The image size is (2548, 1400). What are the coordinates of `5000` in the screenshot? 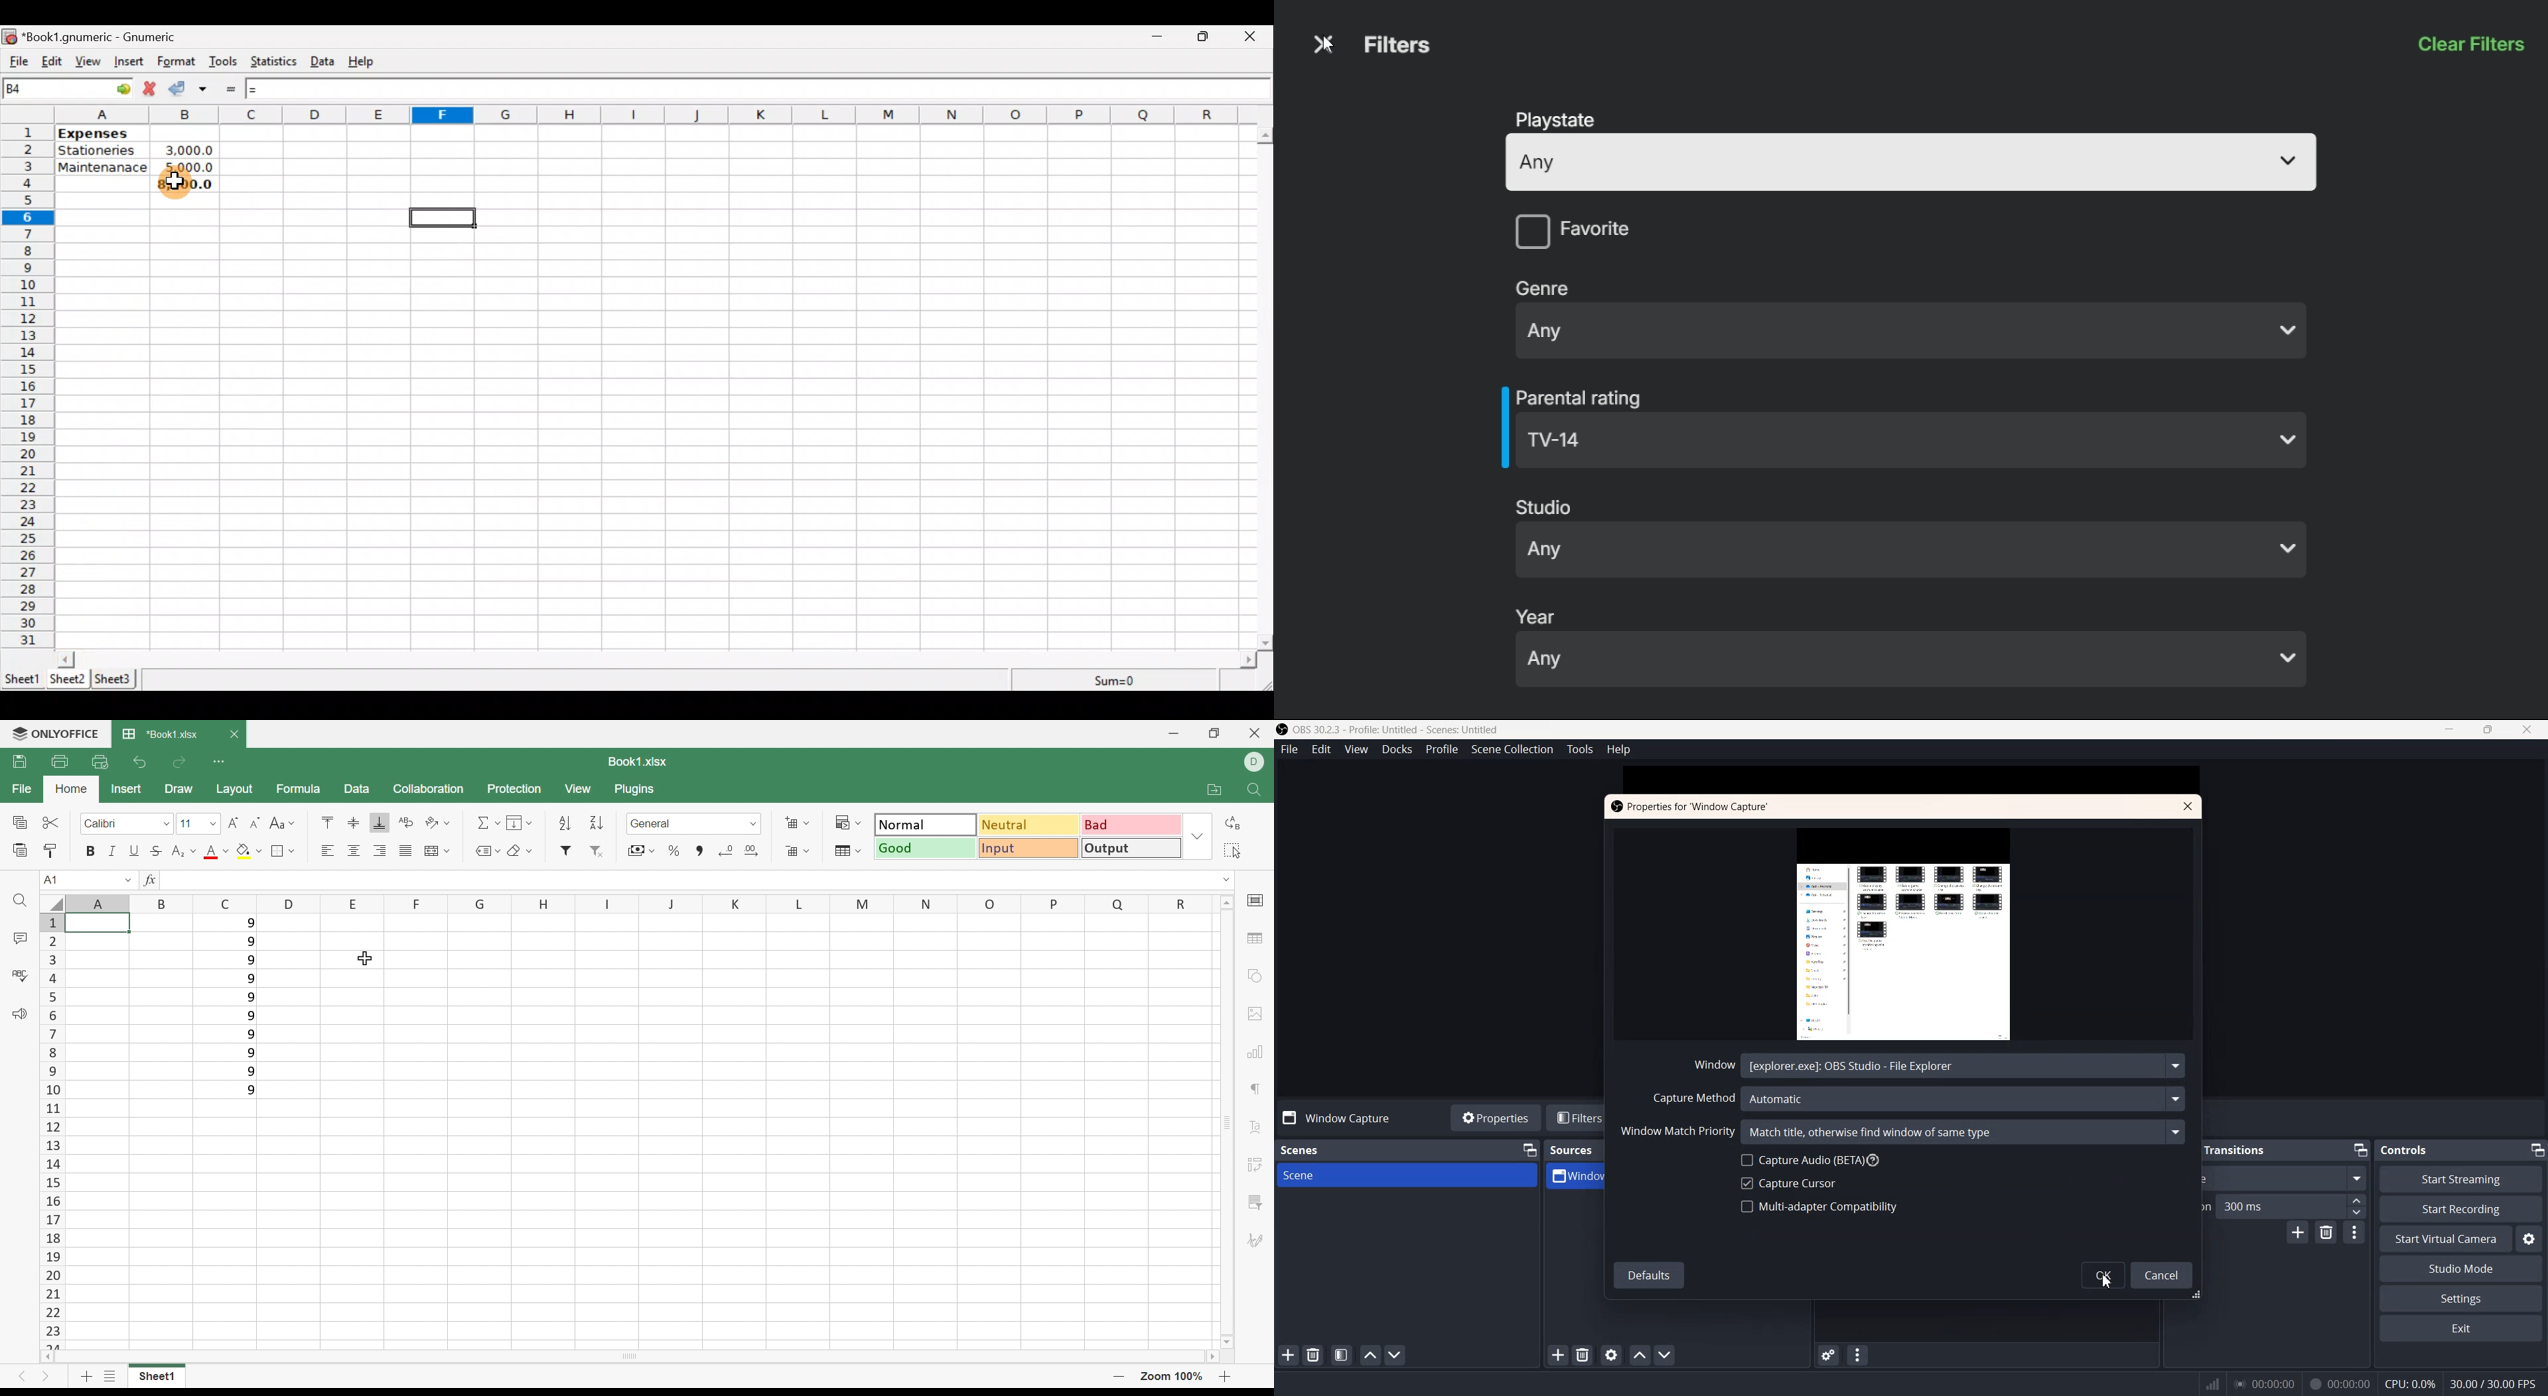 It's located at (188, 167).